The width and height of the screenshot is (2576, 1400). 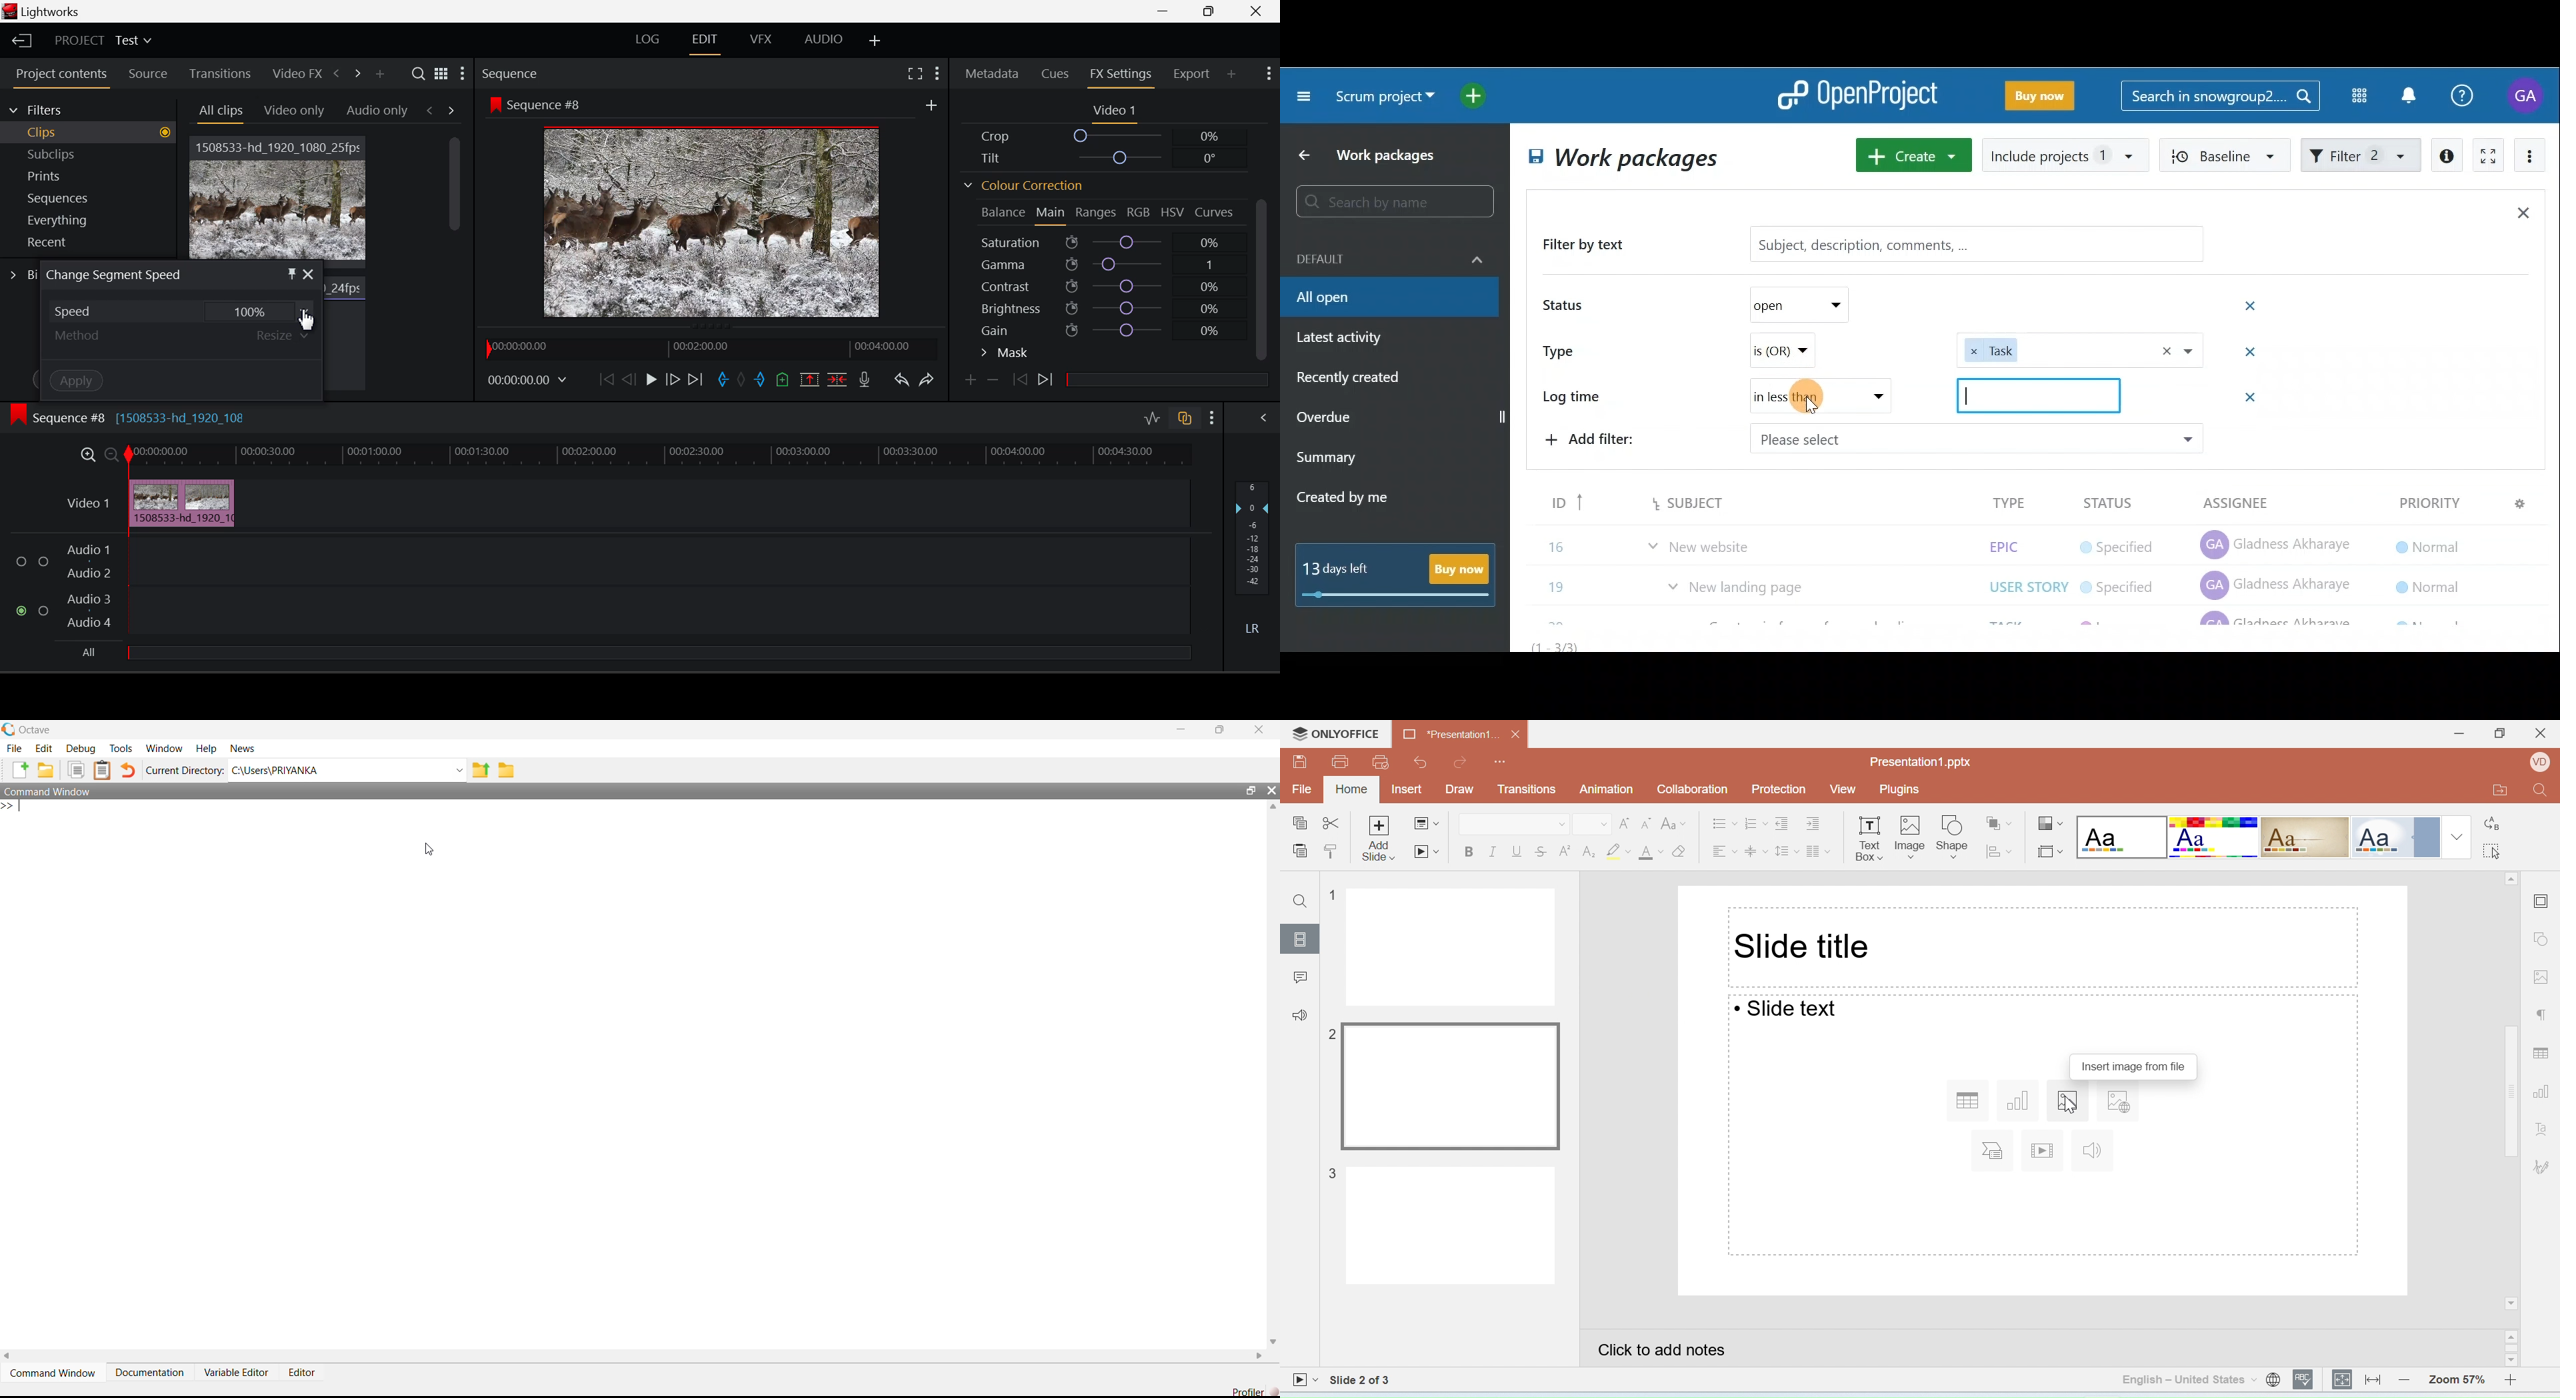 I want to click on insert video, so click(x=2043, y=1151).